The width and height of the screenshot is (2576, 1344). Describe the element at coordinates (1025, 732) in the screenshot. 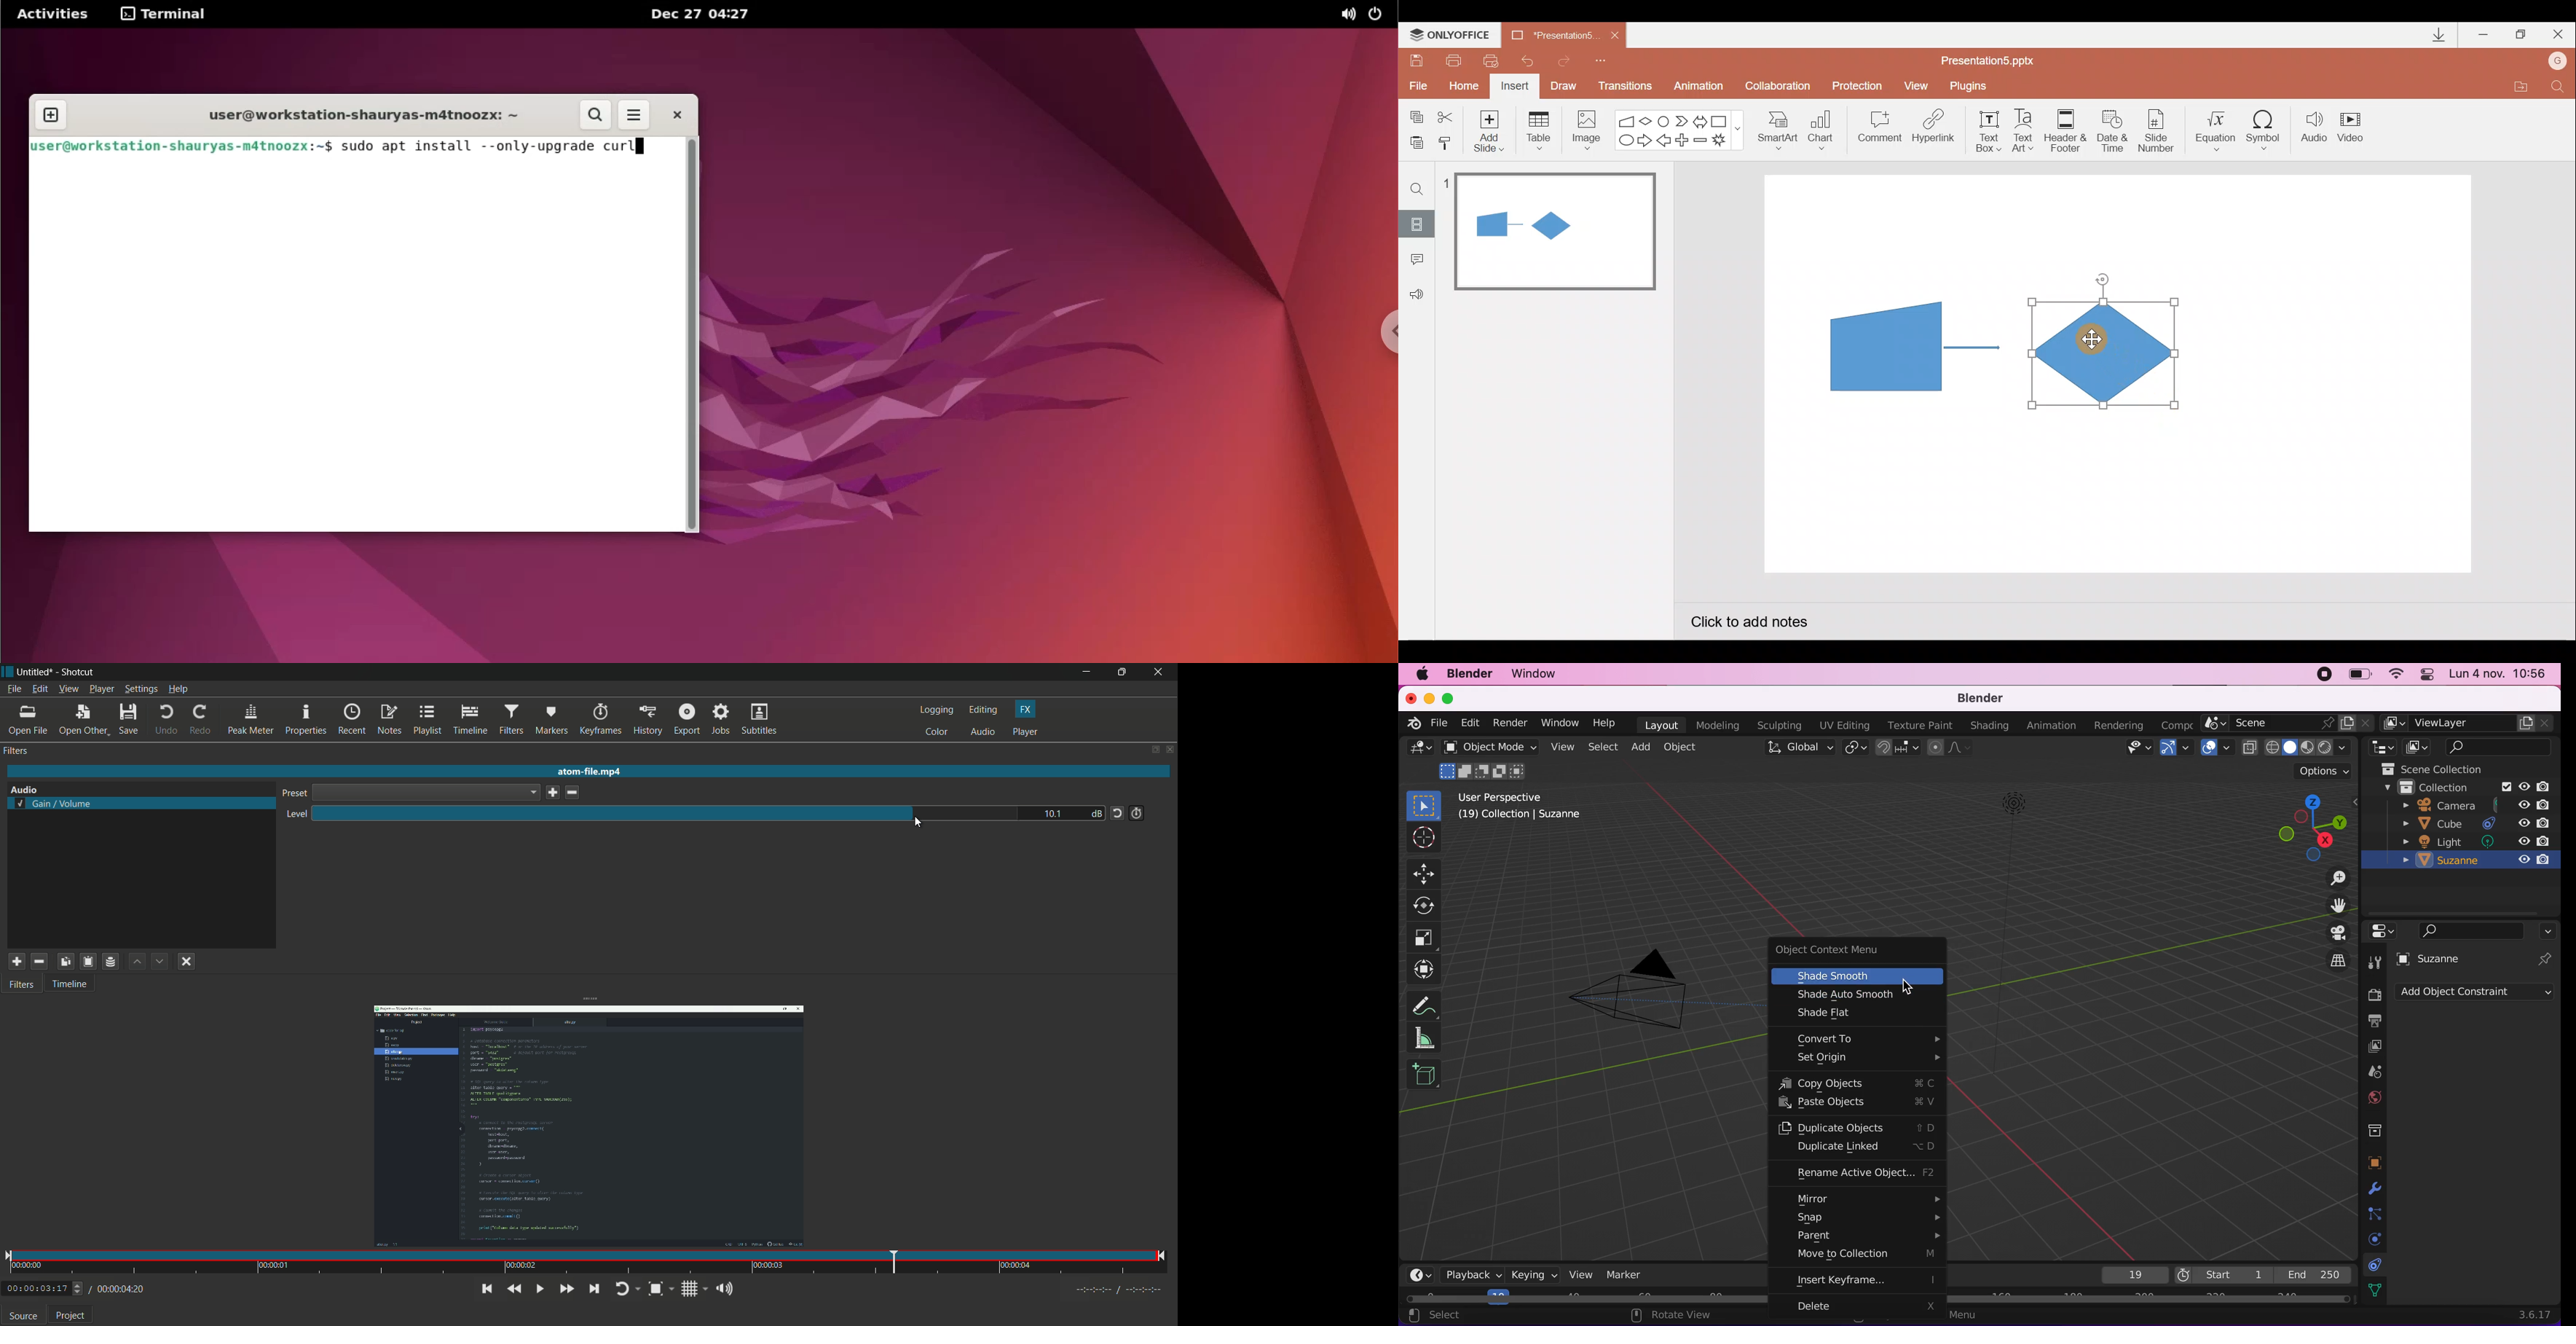

I see `player` at that location.